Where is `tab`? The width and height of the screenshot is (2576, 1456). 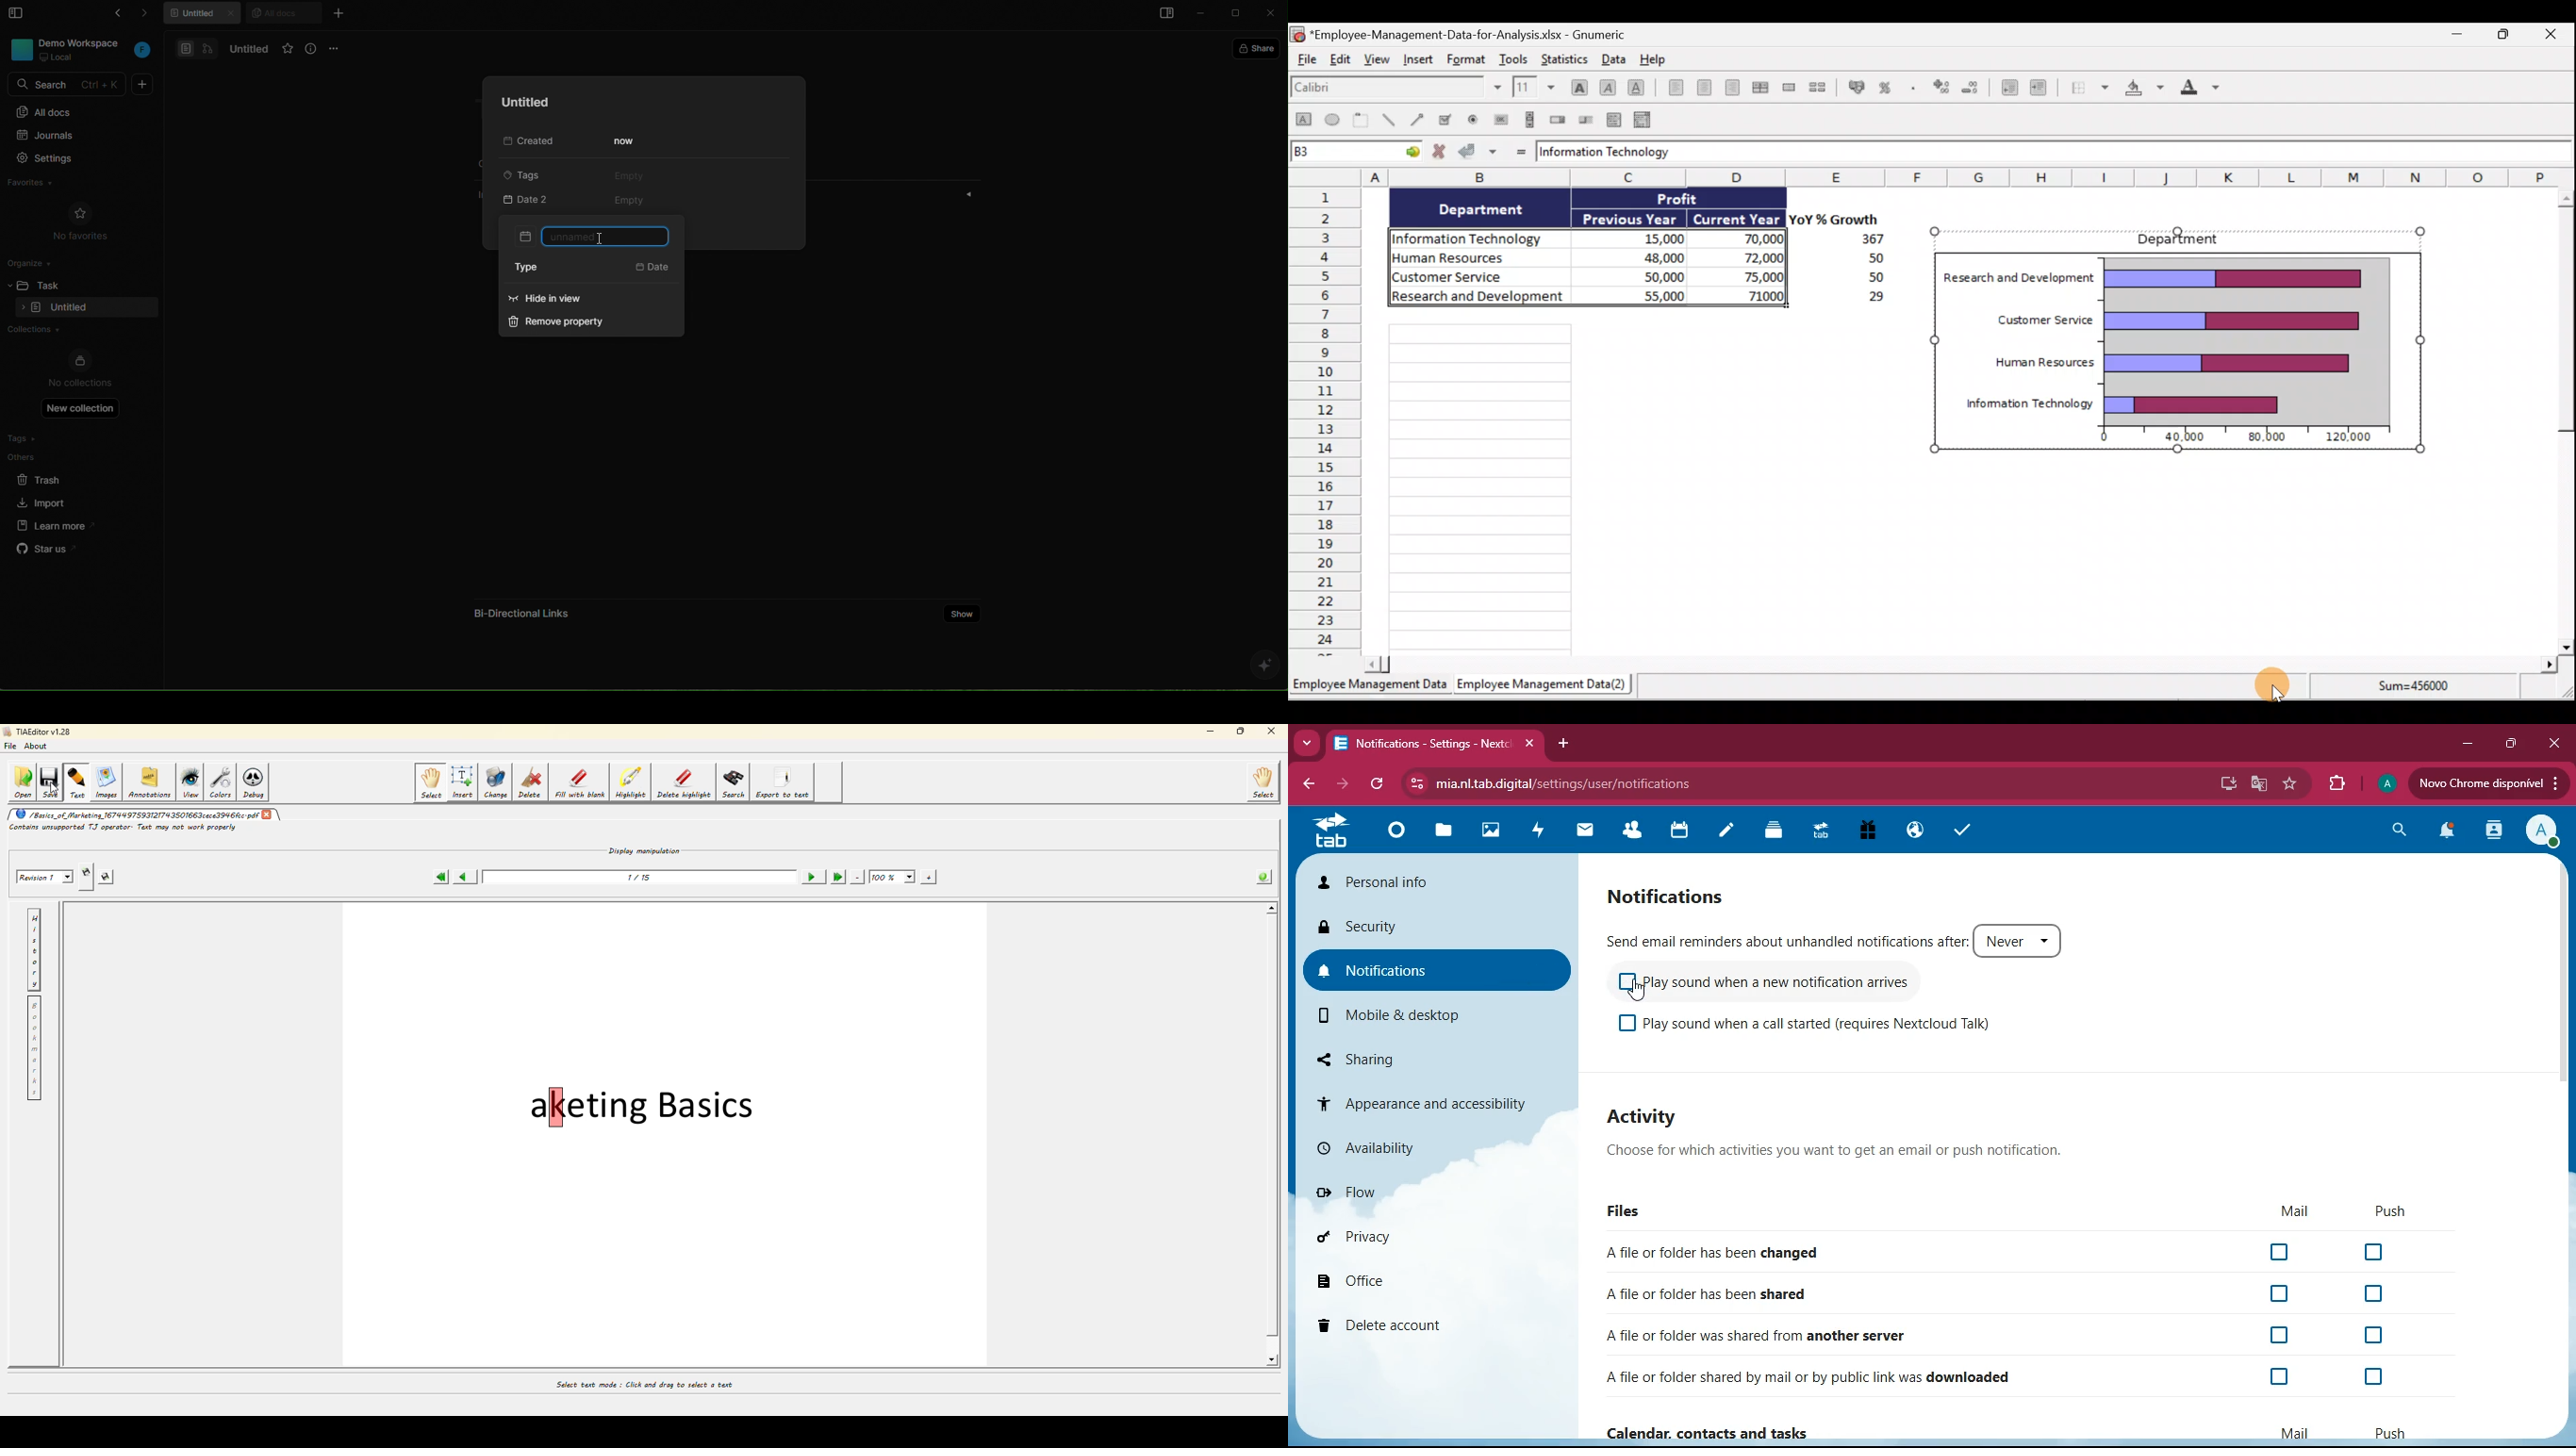 tab is located at coordinates (1424, 743).